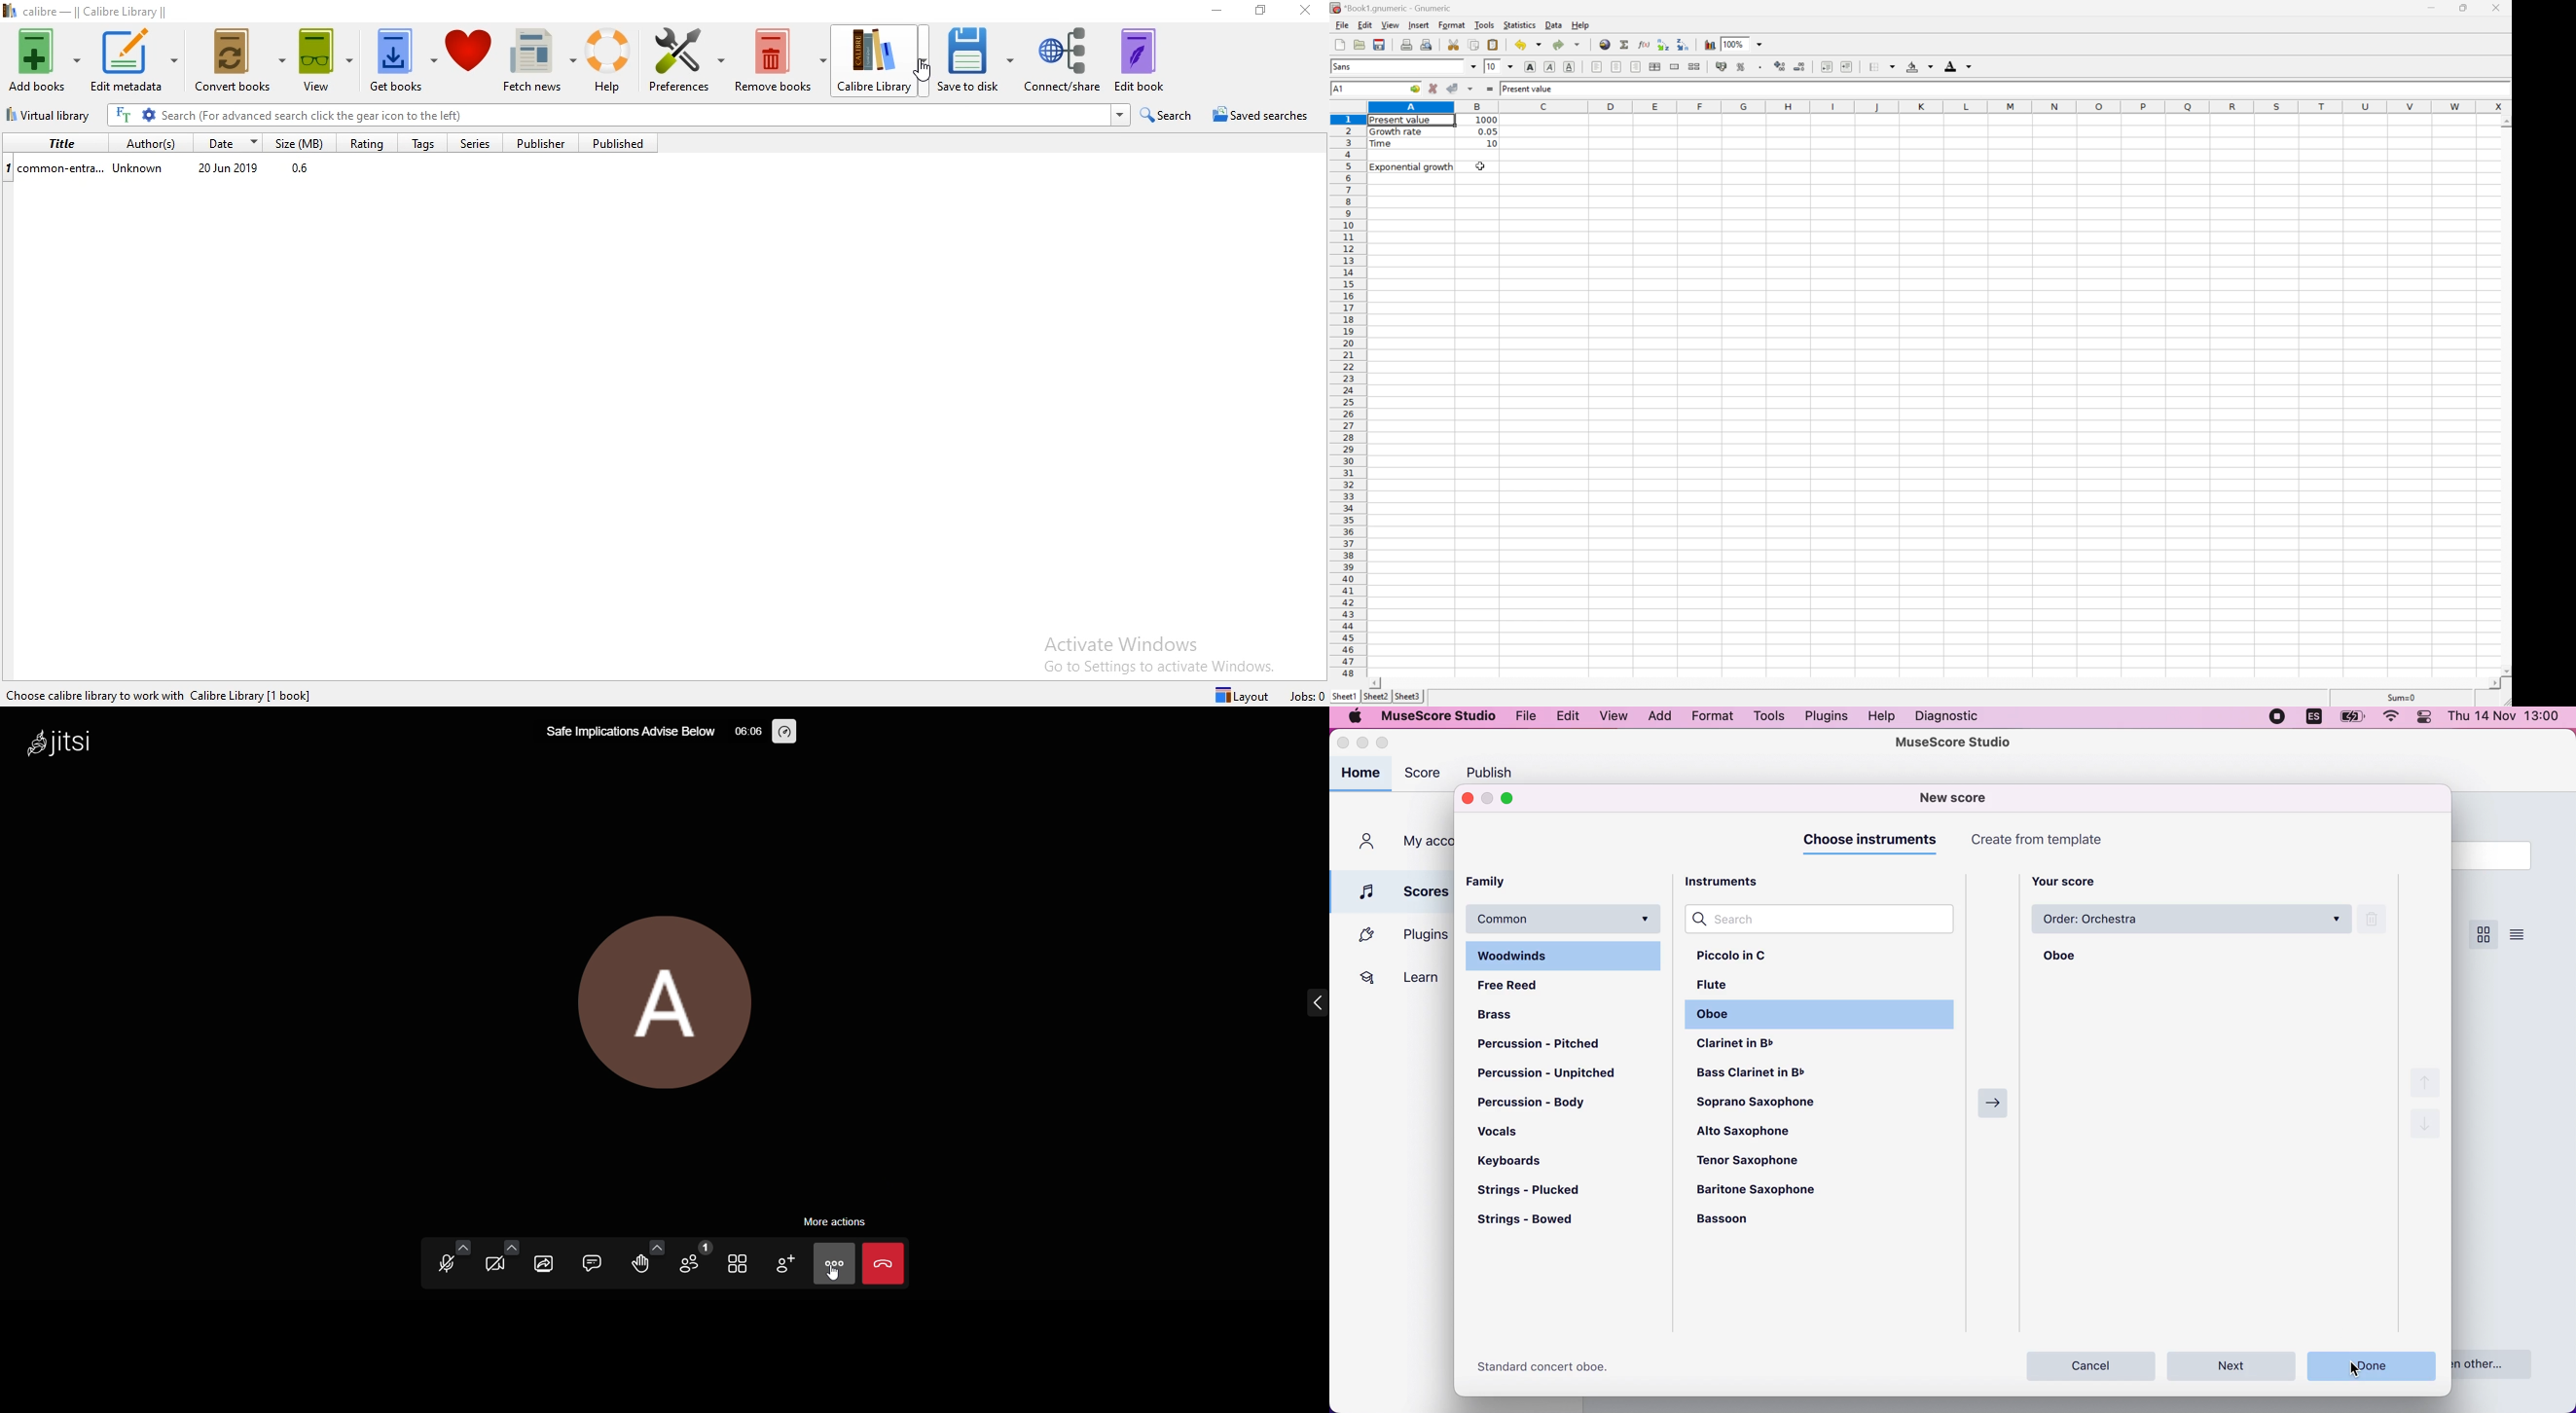  What do you see at coordinates (1618, 67) in the screenshot?
I see `Center horizontally` at bounding box center [1618, 67].